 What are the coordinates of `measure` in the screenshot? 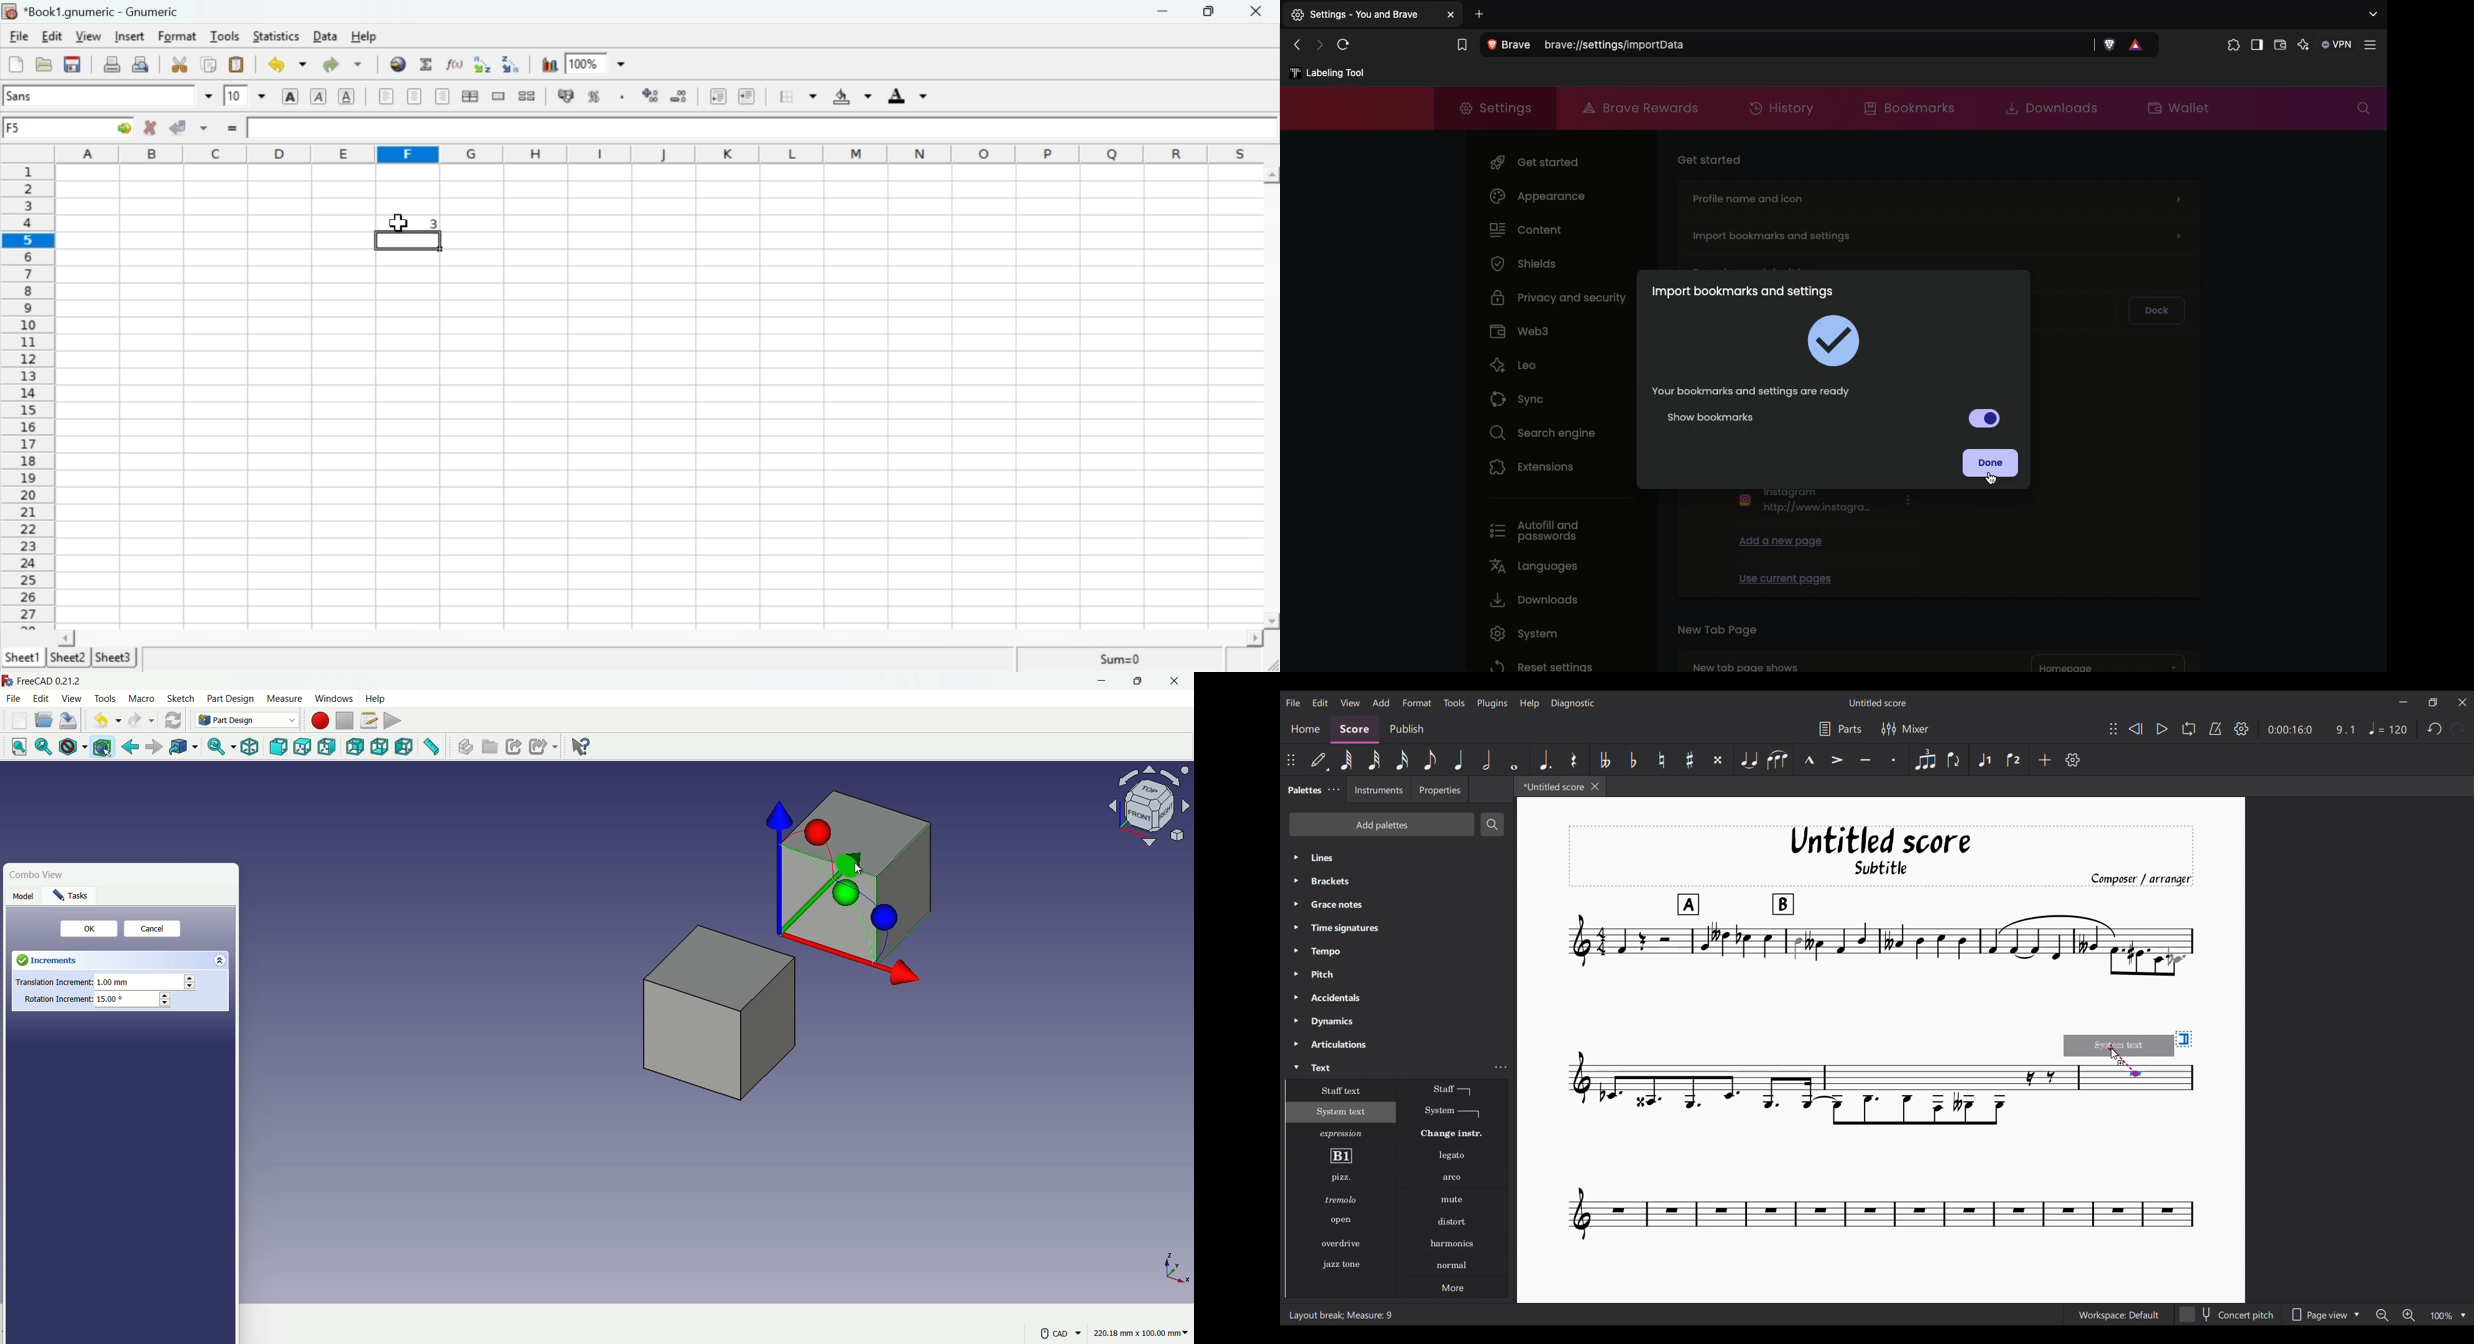 It's located at (432, 749).